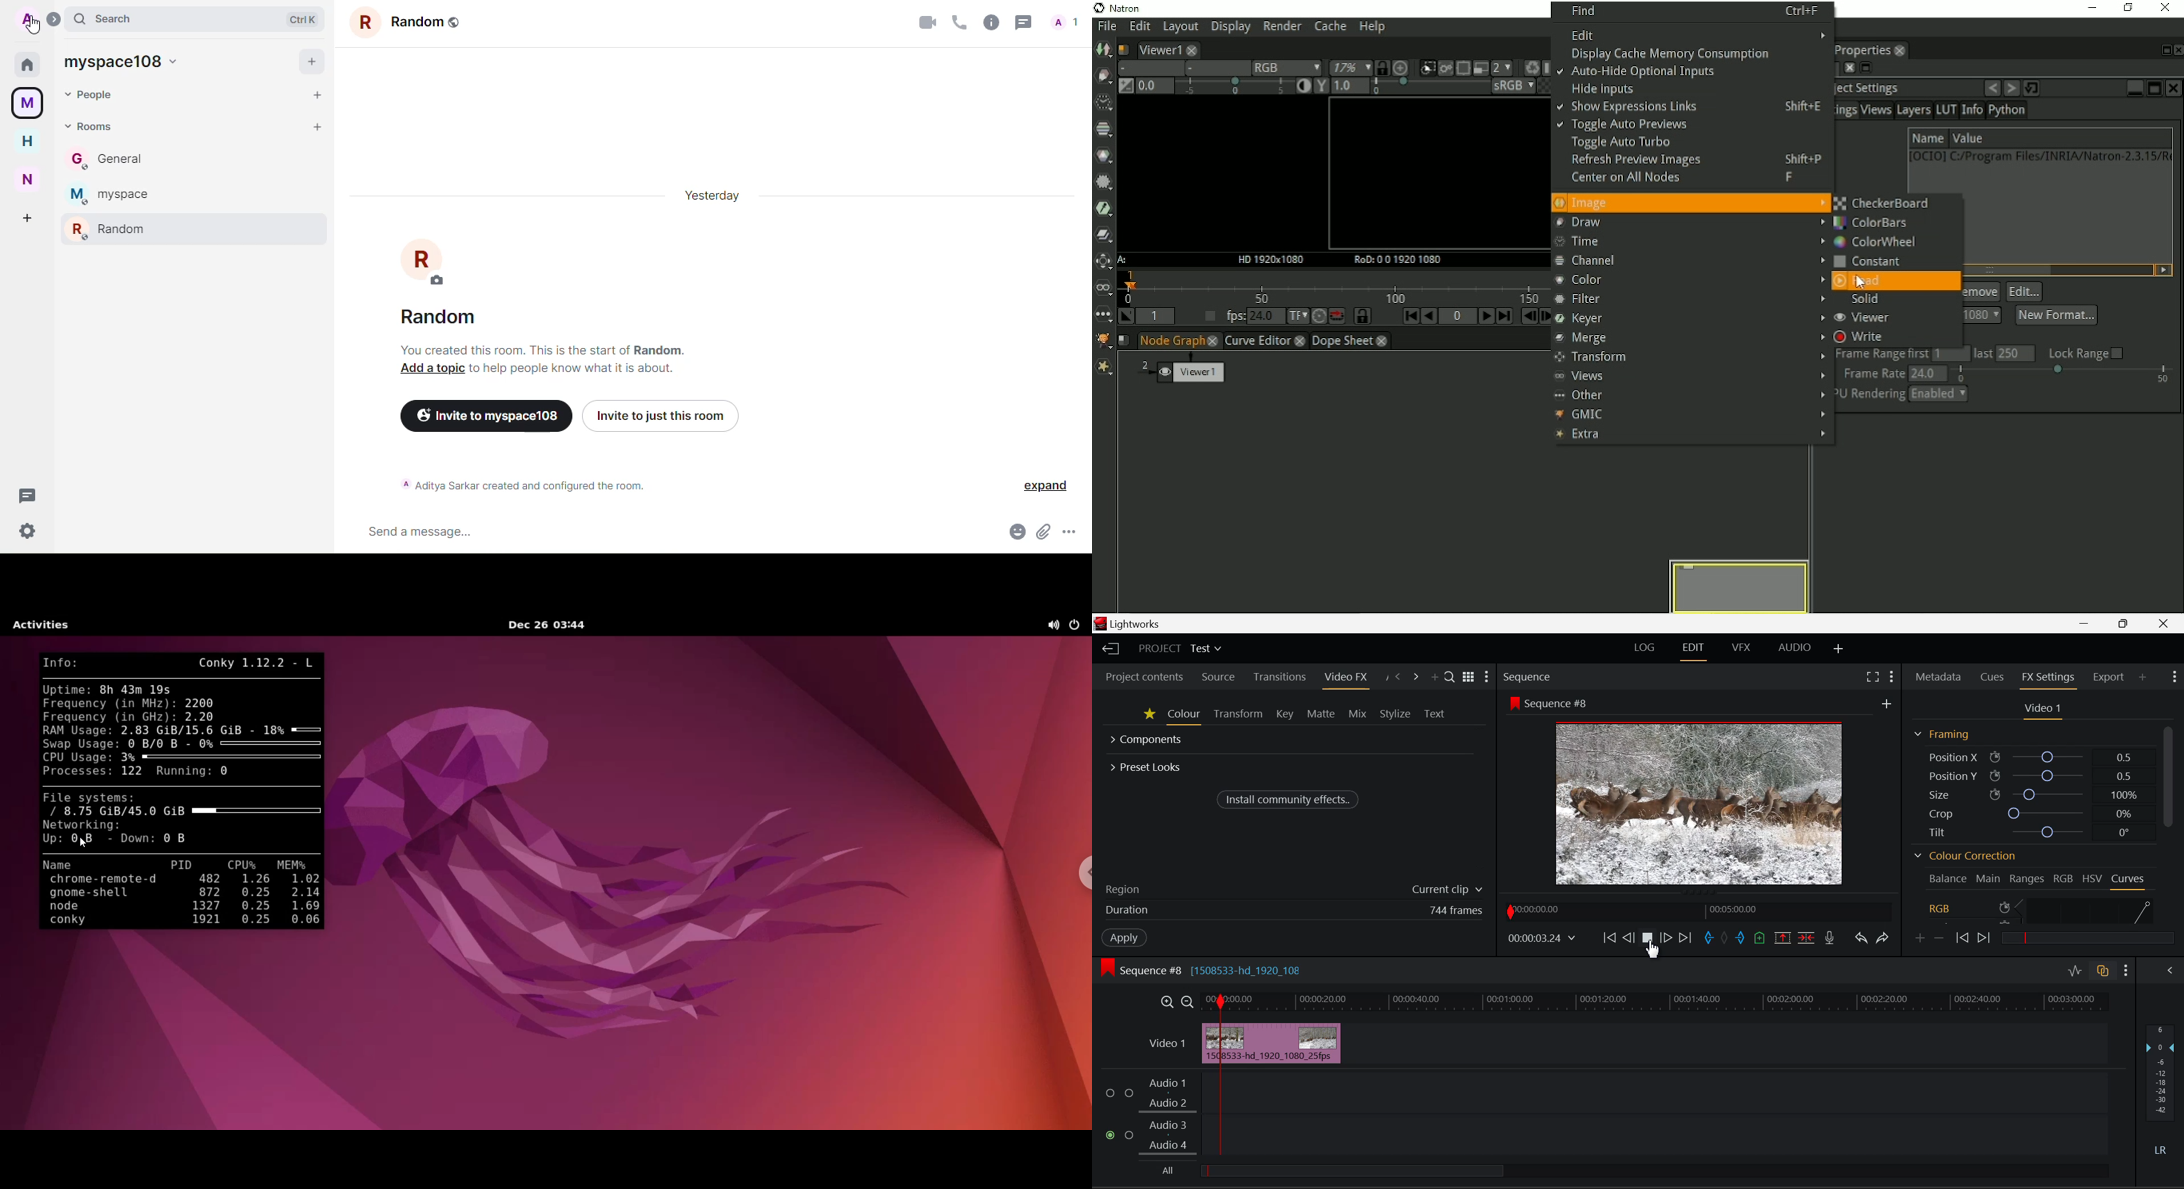 Image resolution: width=2184 pixels, height=1204 pixels. What do you see at coordinates (2030, 794) in the screenshot?
I see `Size` at bounding box center [2030, 794].